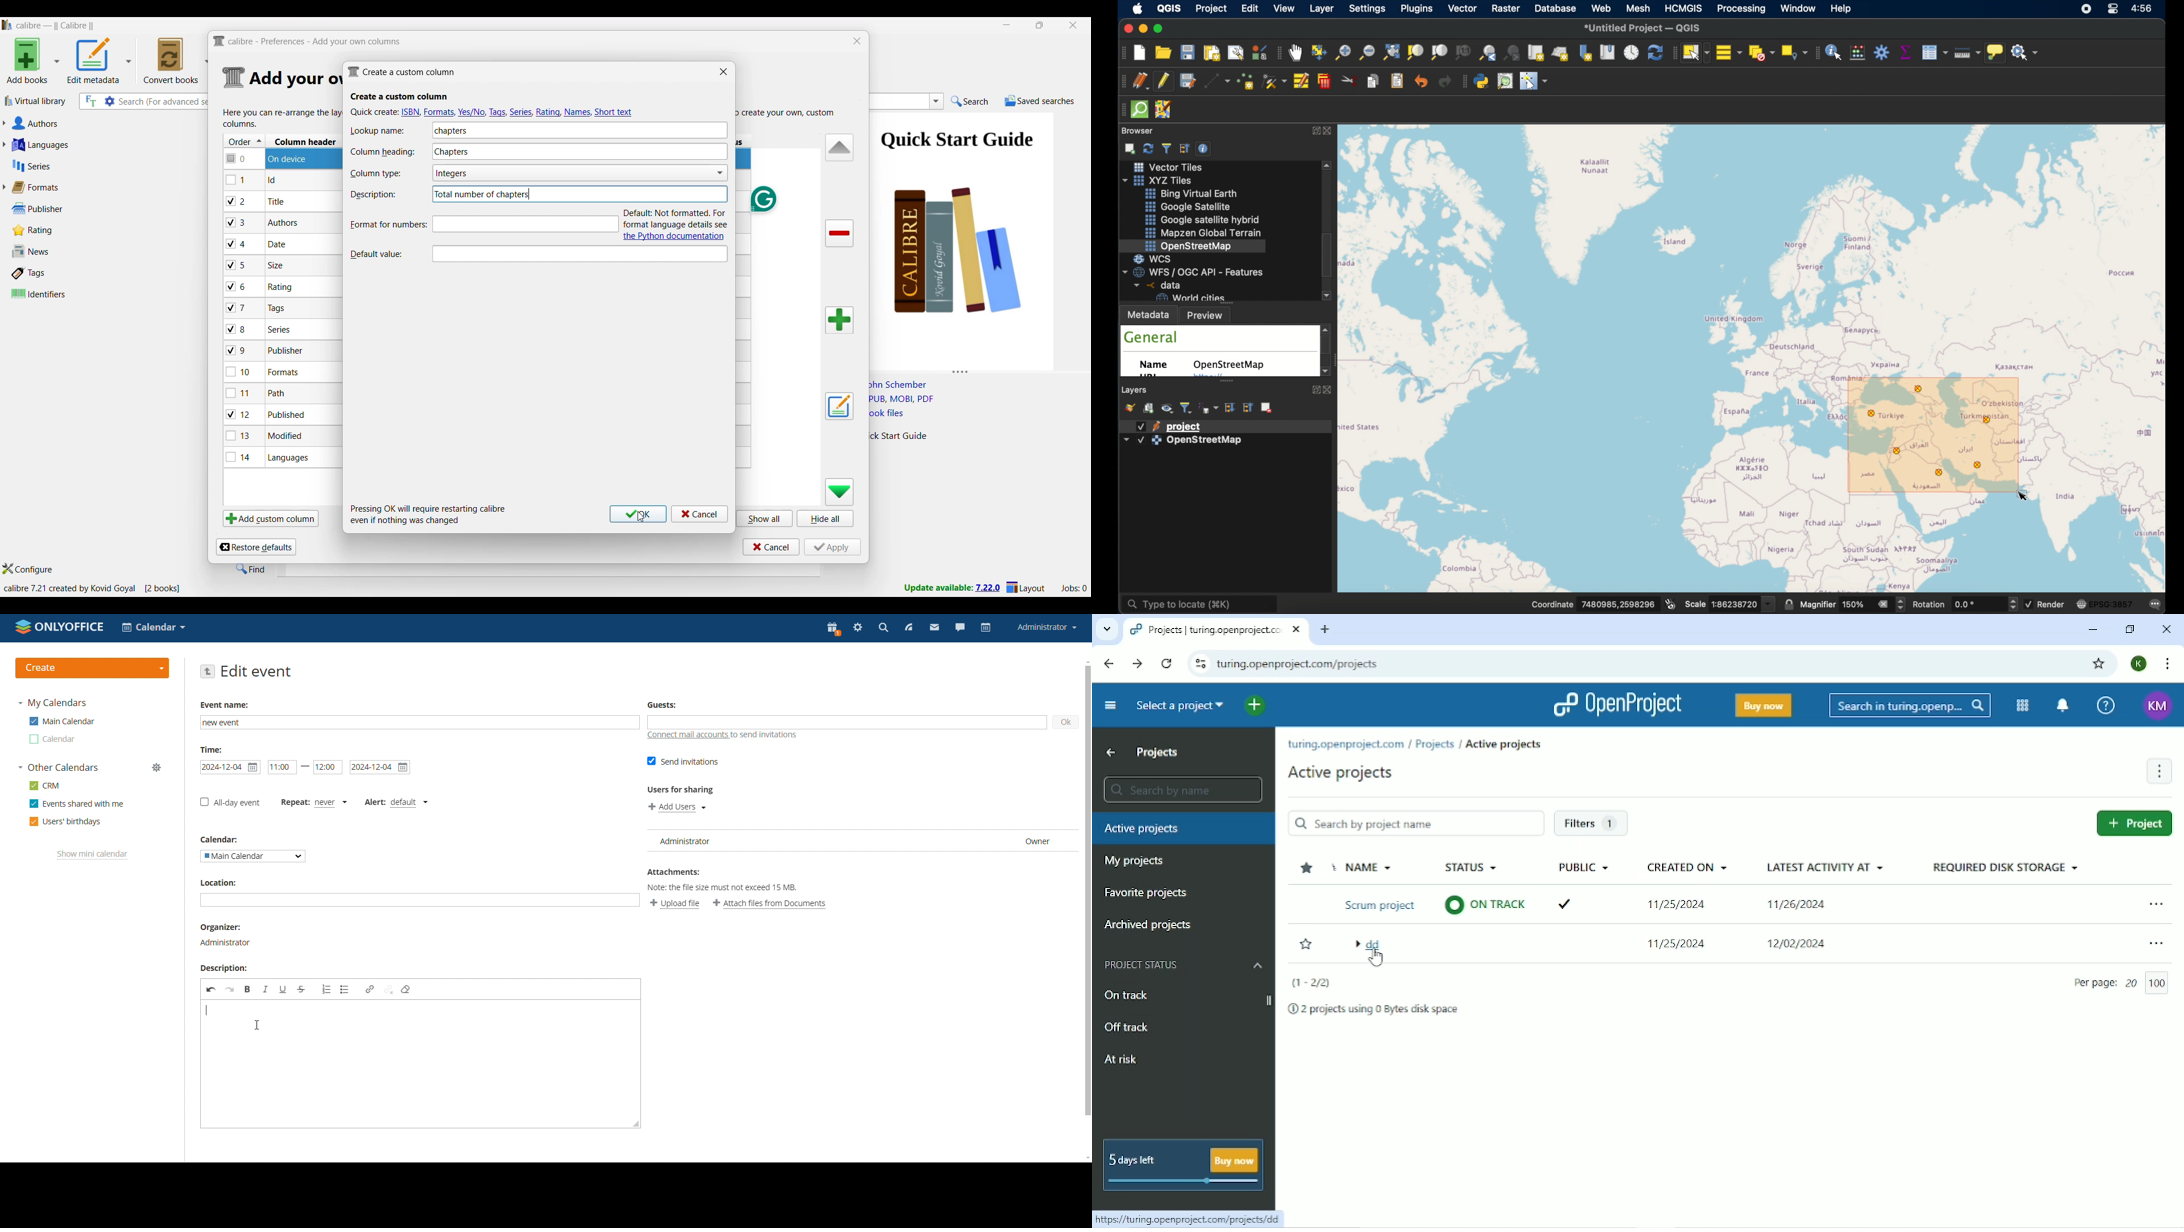 The image size is (2184, 1232). I want to click on rotation value, so click(1968, 604).